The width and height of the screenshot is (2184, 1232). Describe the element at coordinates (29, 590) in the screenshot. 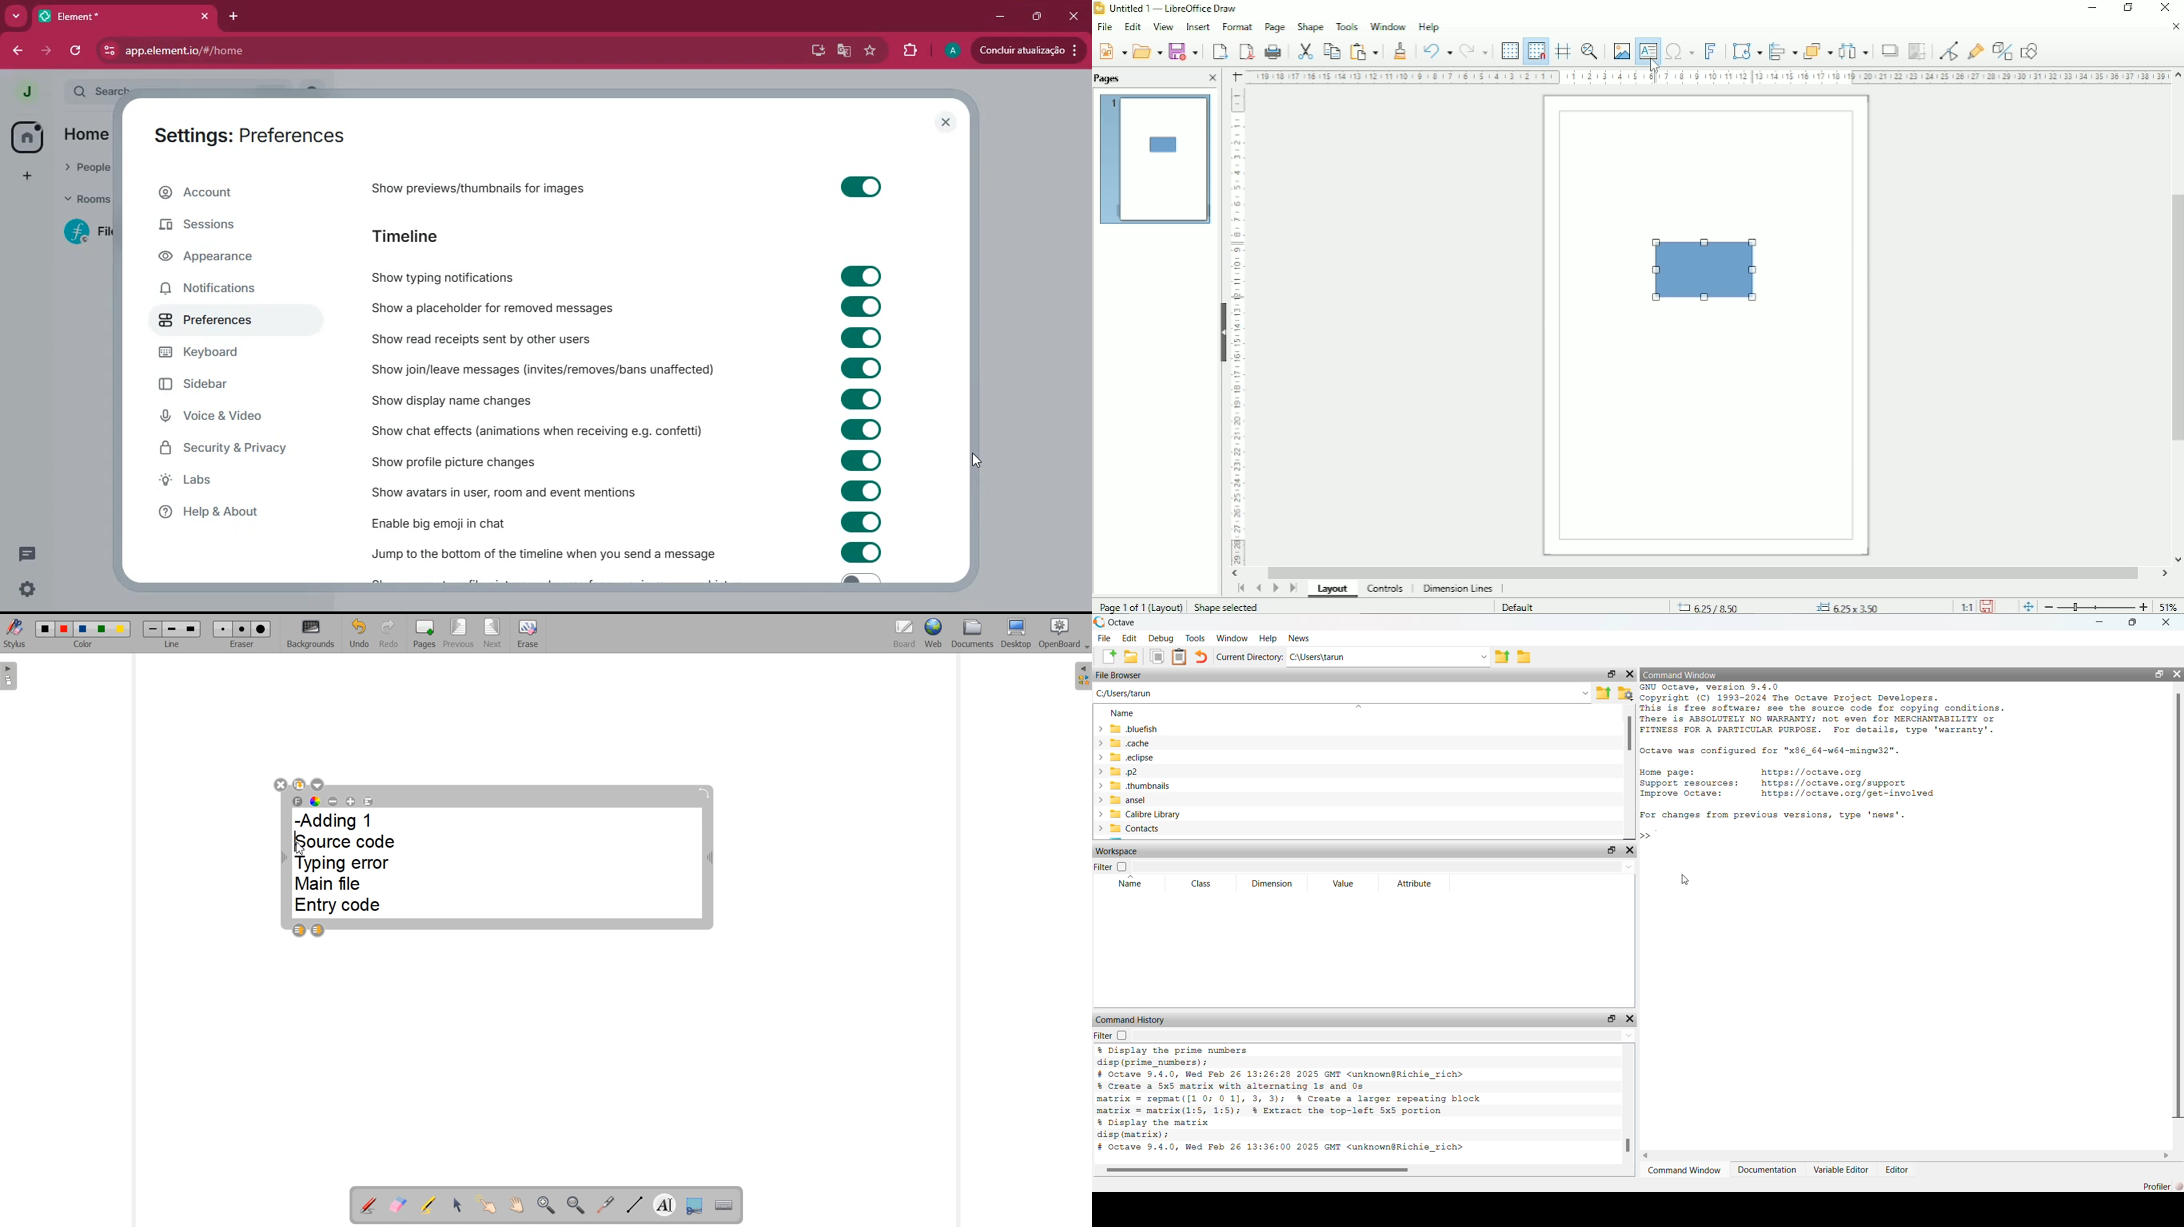

I see `settings` at that location.